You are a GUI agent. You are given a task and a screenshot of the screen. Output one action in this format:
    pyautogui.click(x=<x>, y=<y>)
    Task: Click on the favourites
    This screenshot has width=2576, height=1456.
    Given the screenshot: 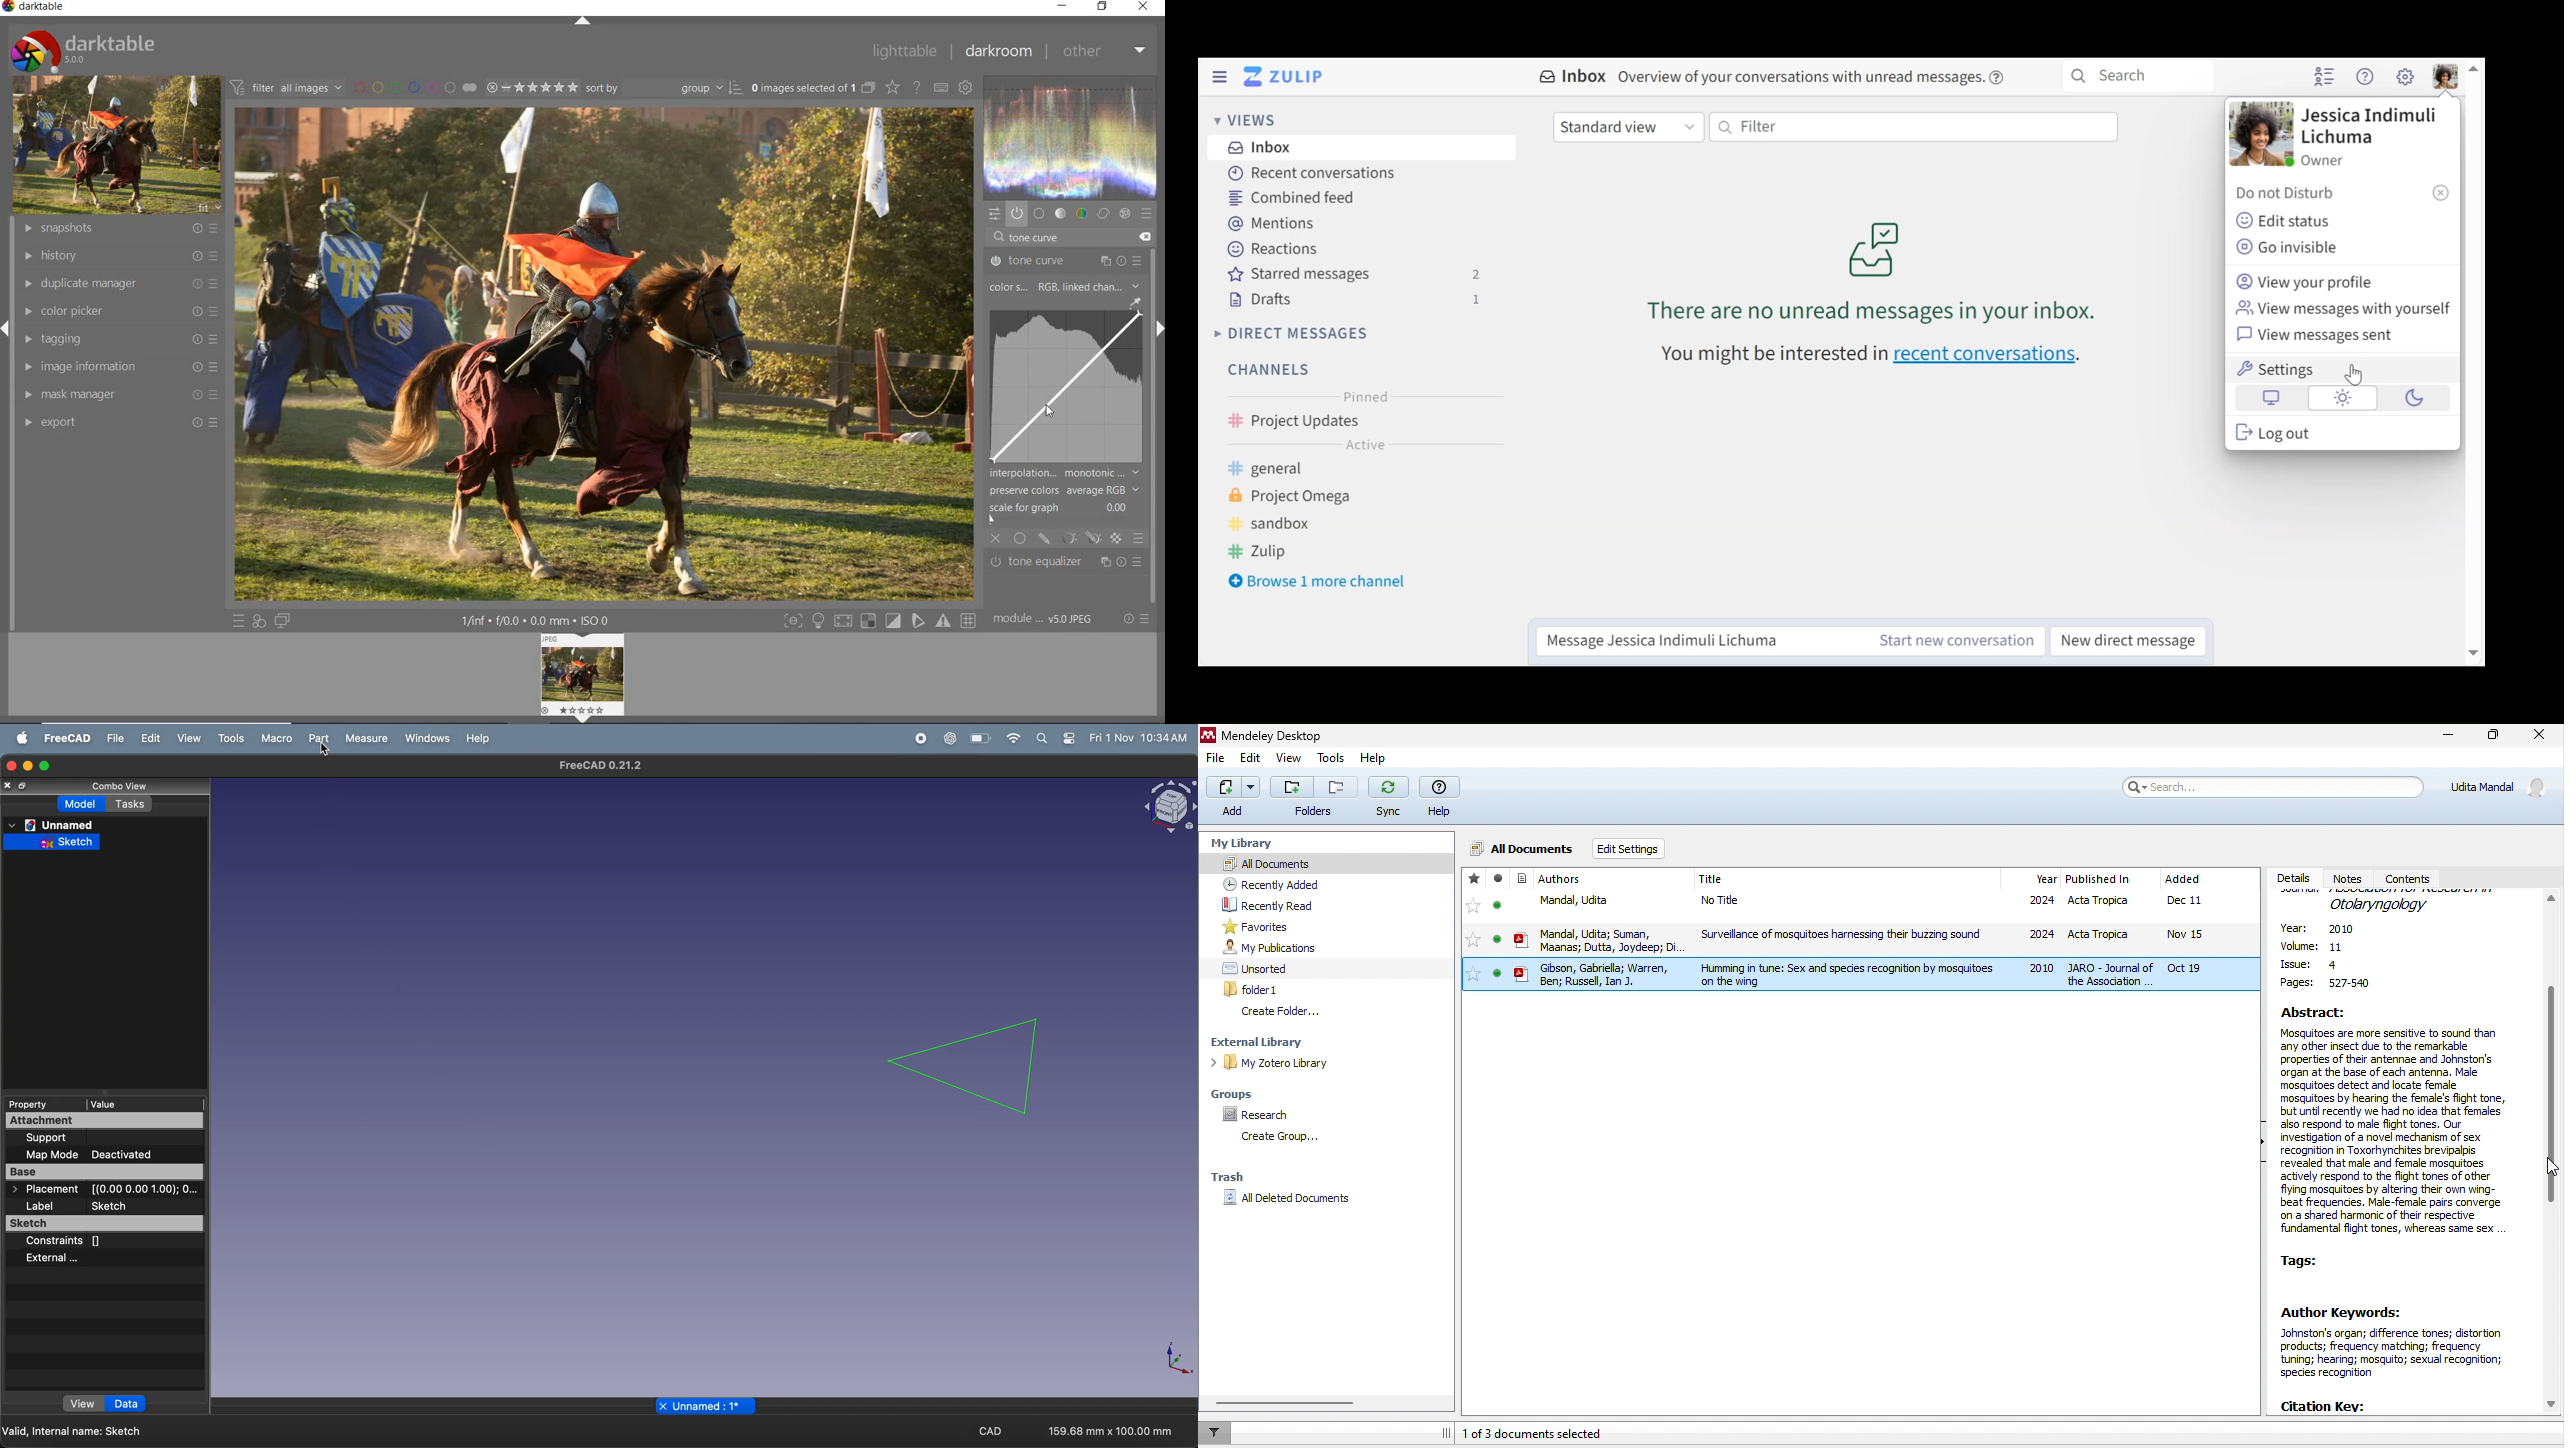 What is the action you would take?
    pyautogui.click(x=1473, y=910)
    